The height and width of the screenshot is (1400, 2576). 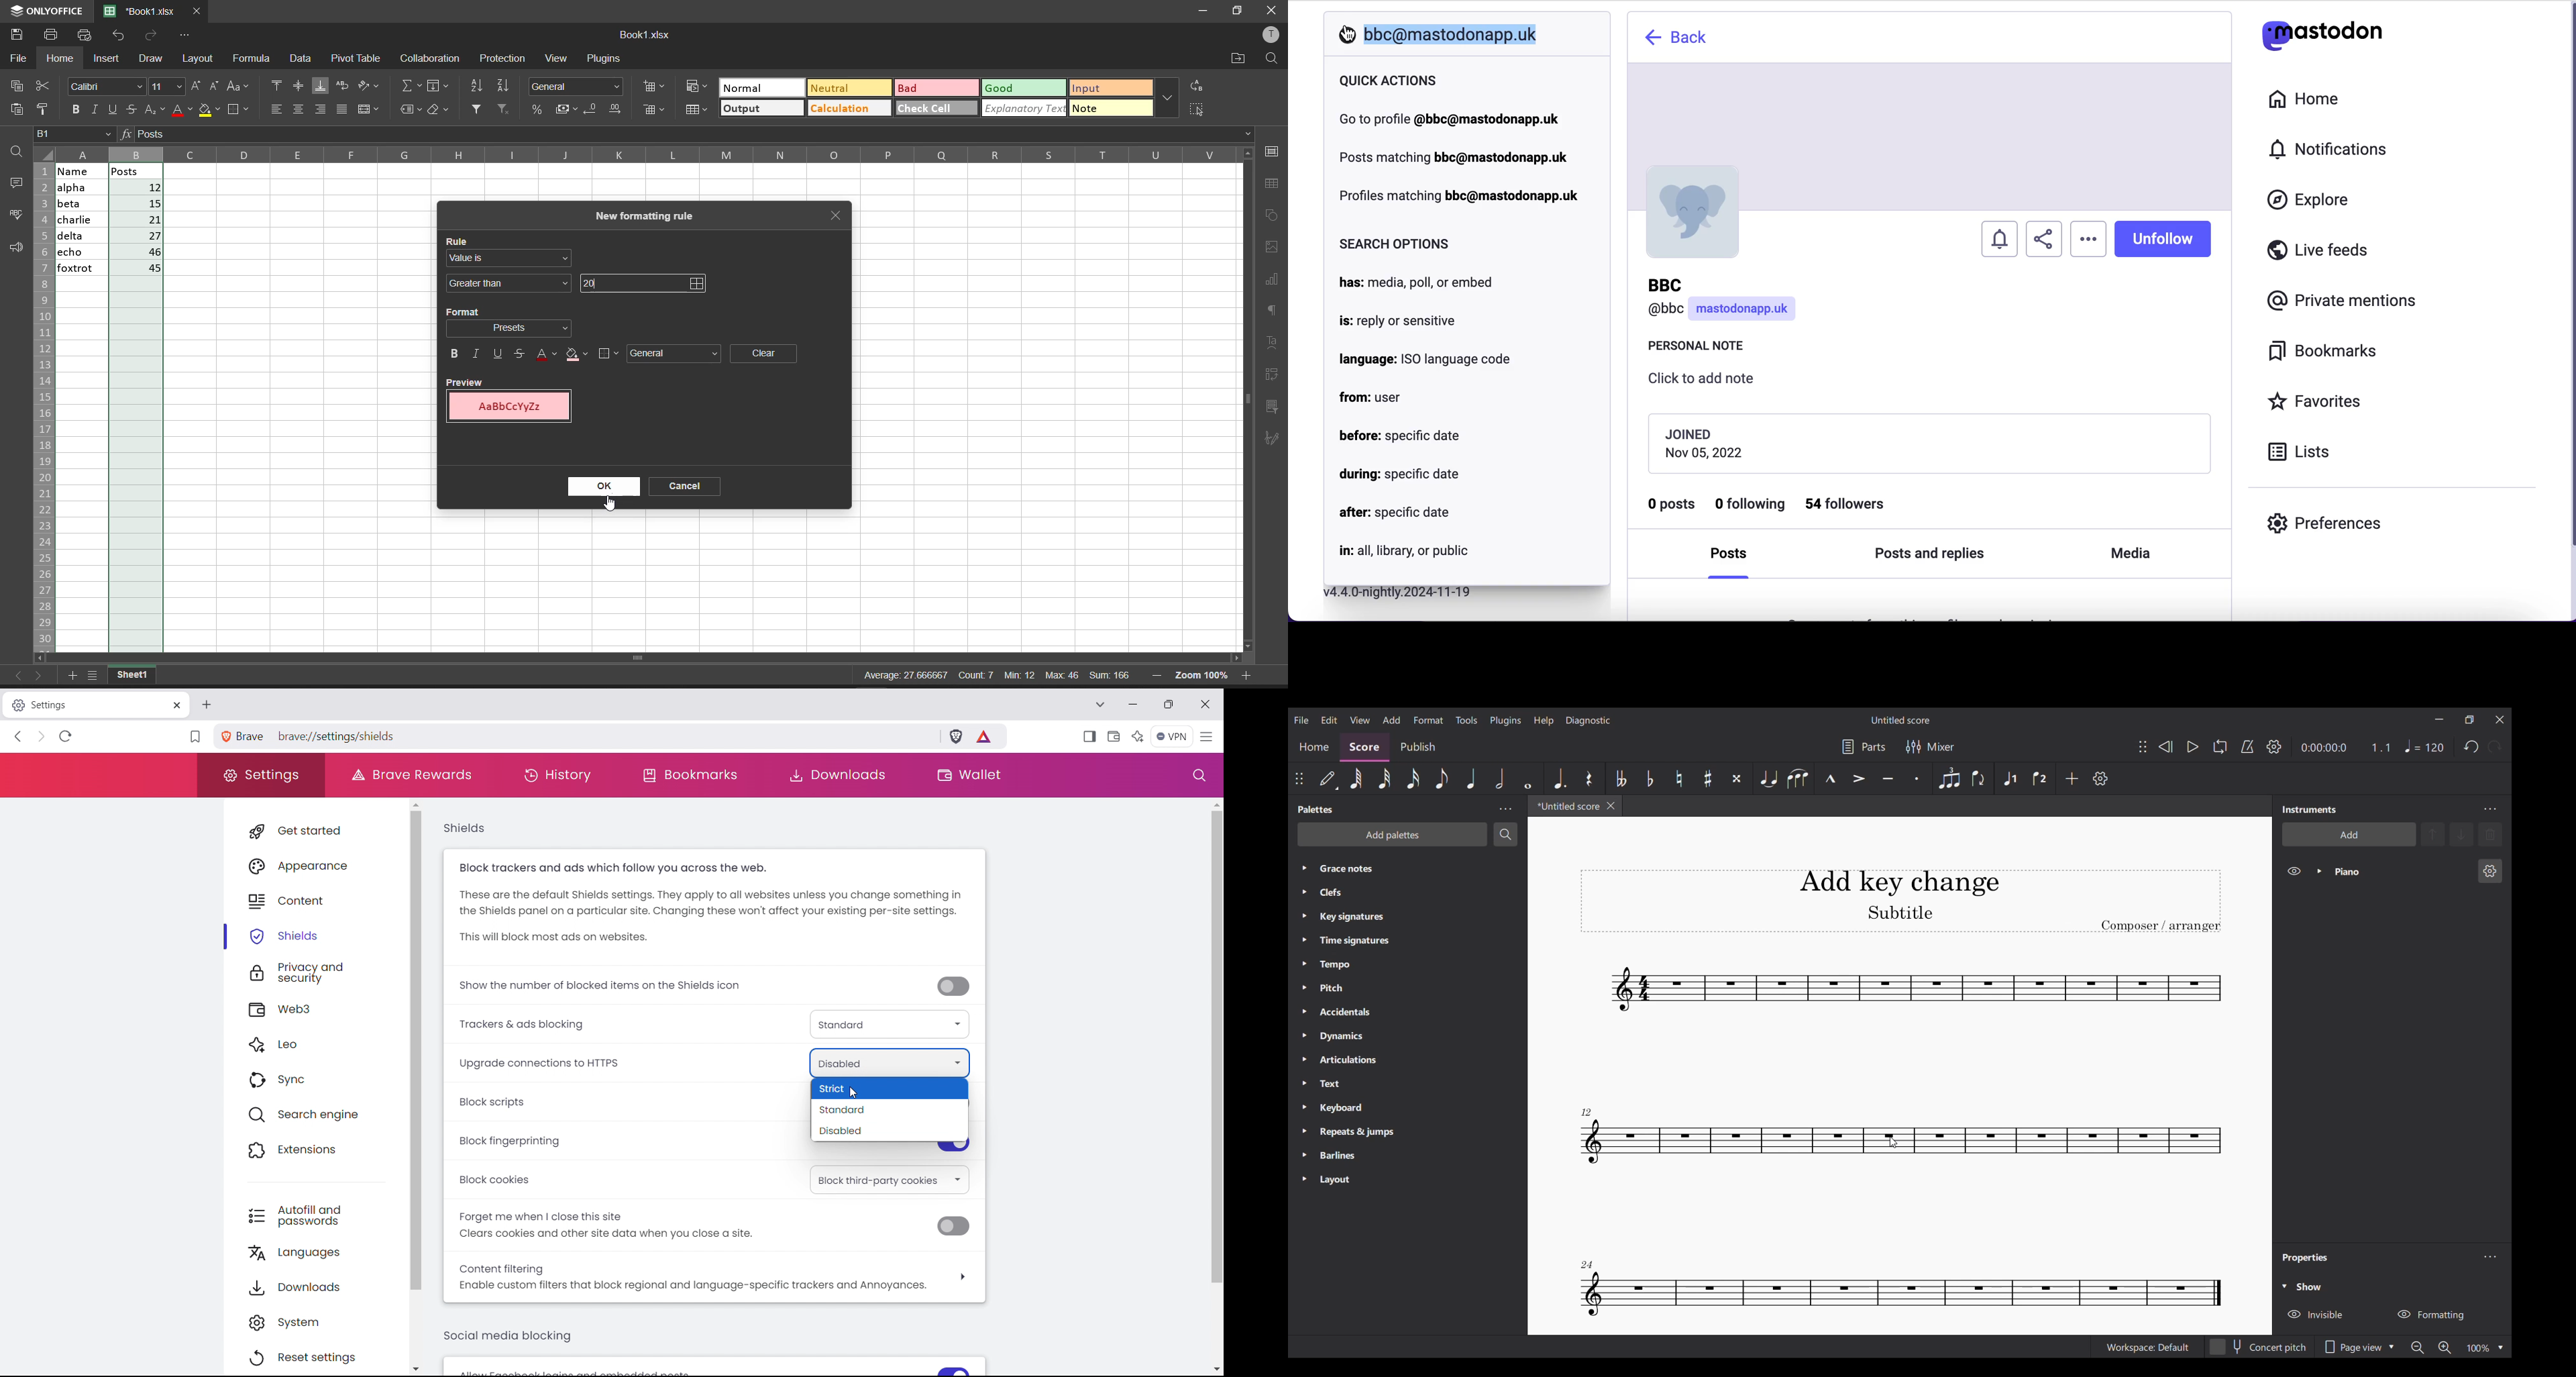 What do you see at coordinates (1737, 778) in the screenshot?
I see `Toggle double sharp` at bounding box center [1737, 778].